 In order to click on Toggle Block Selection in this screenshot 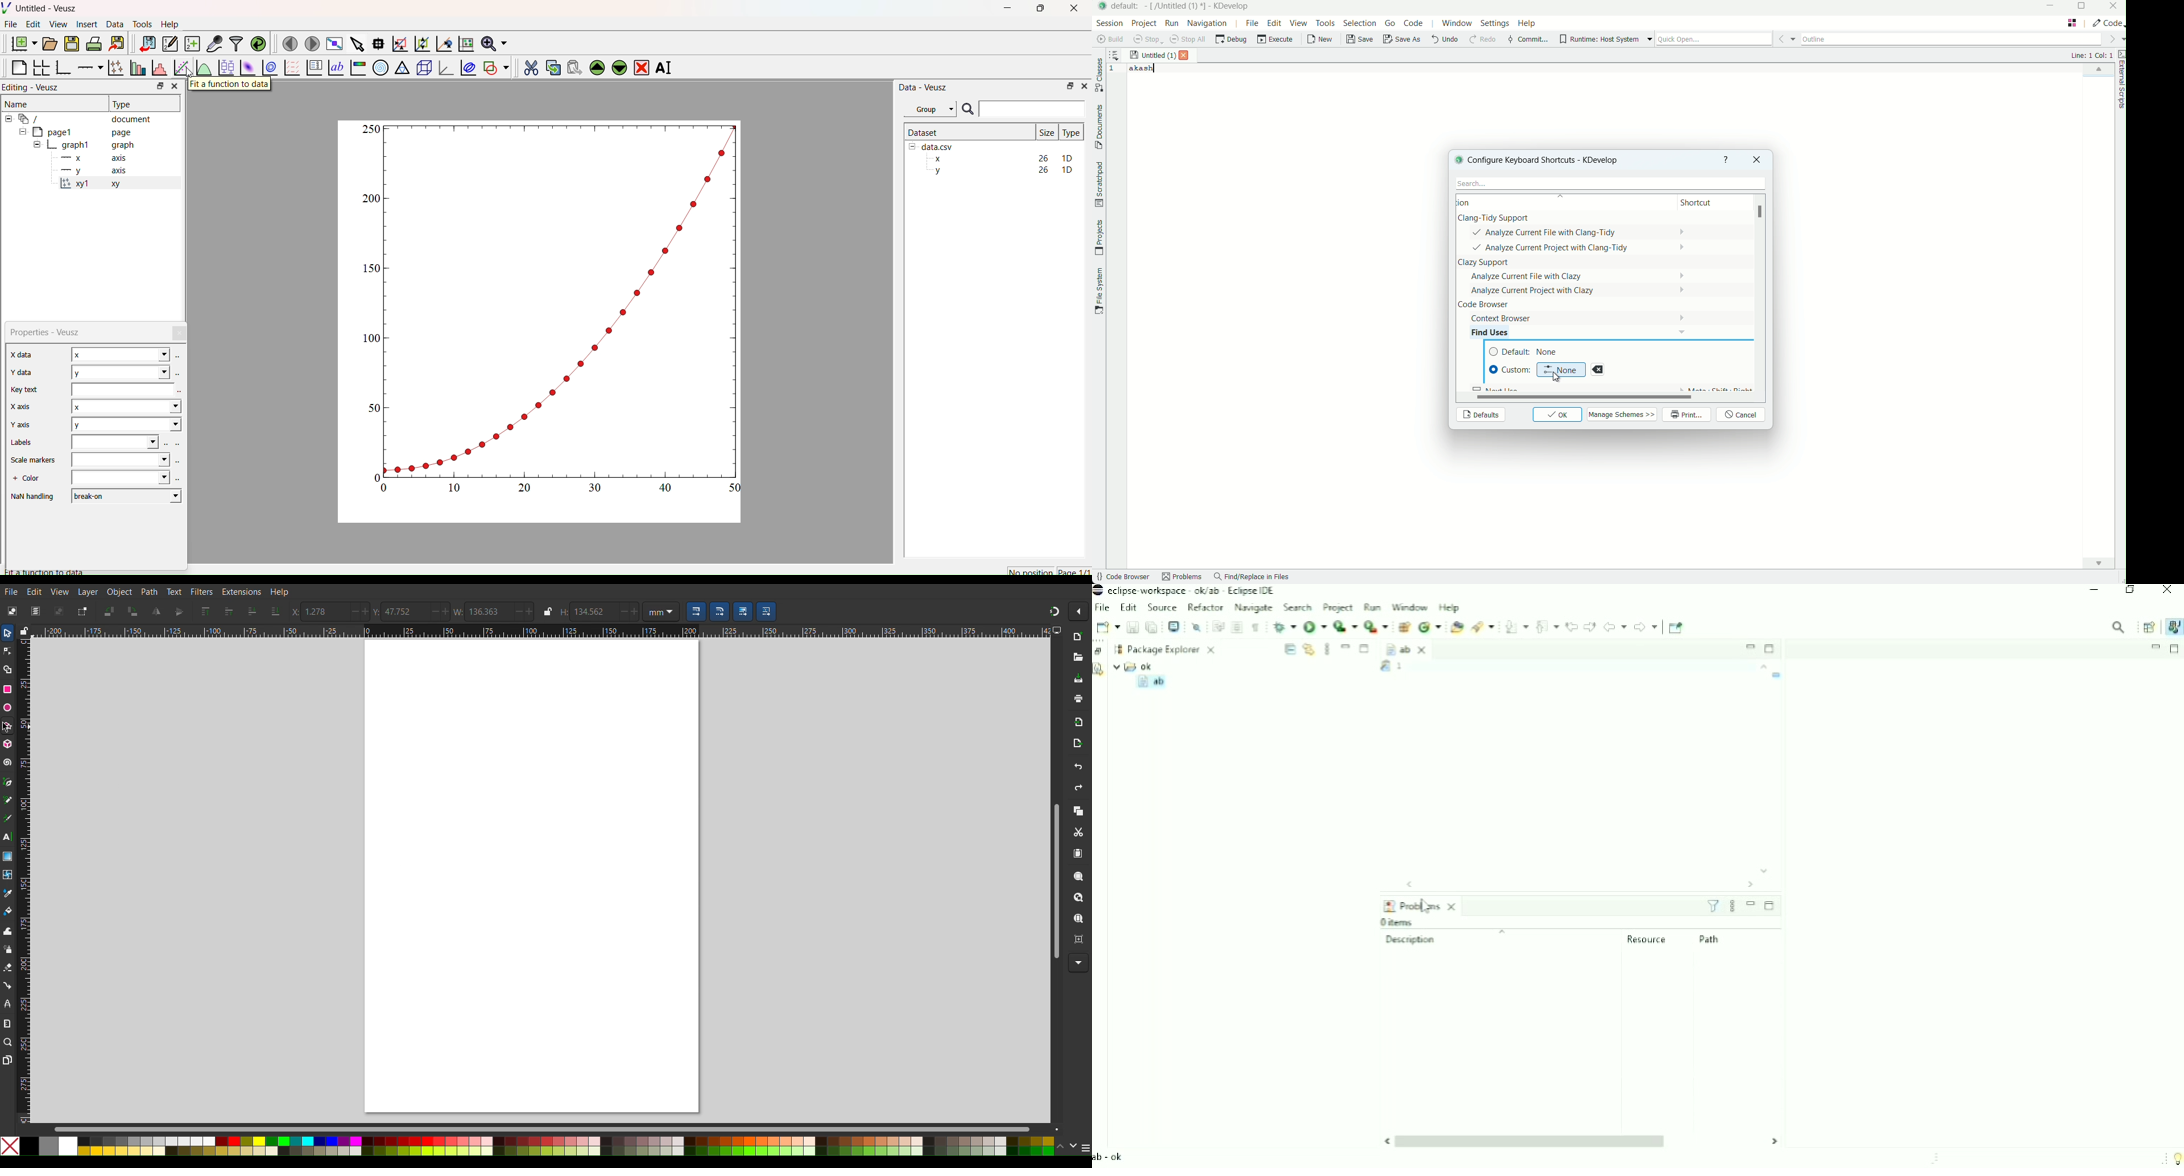, I will do `click(1237, 627)`.